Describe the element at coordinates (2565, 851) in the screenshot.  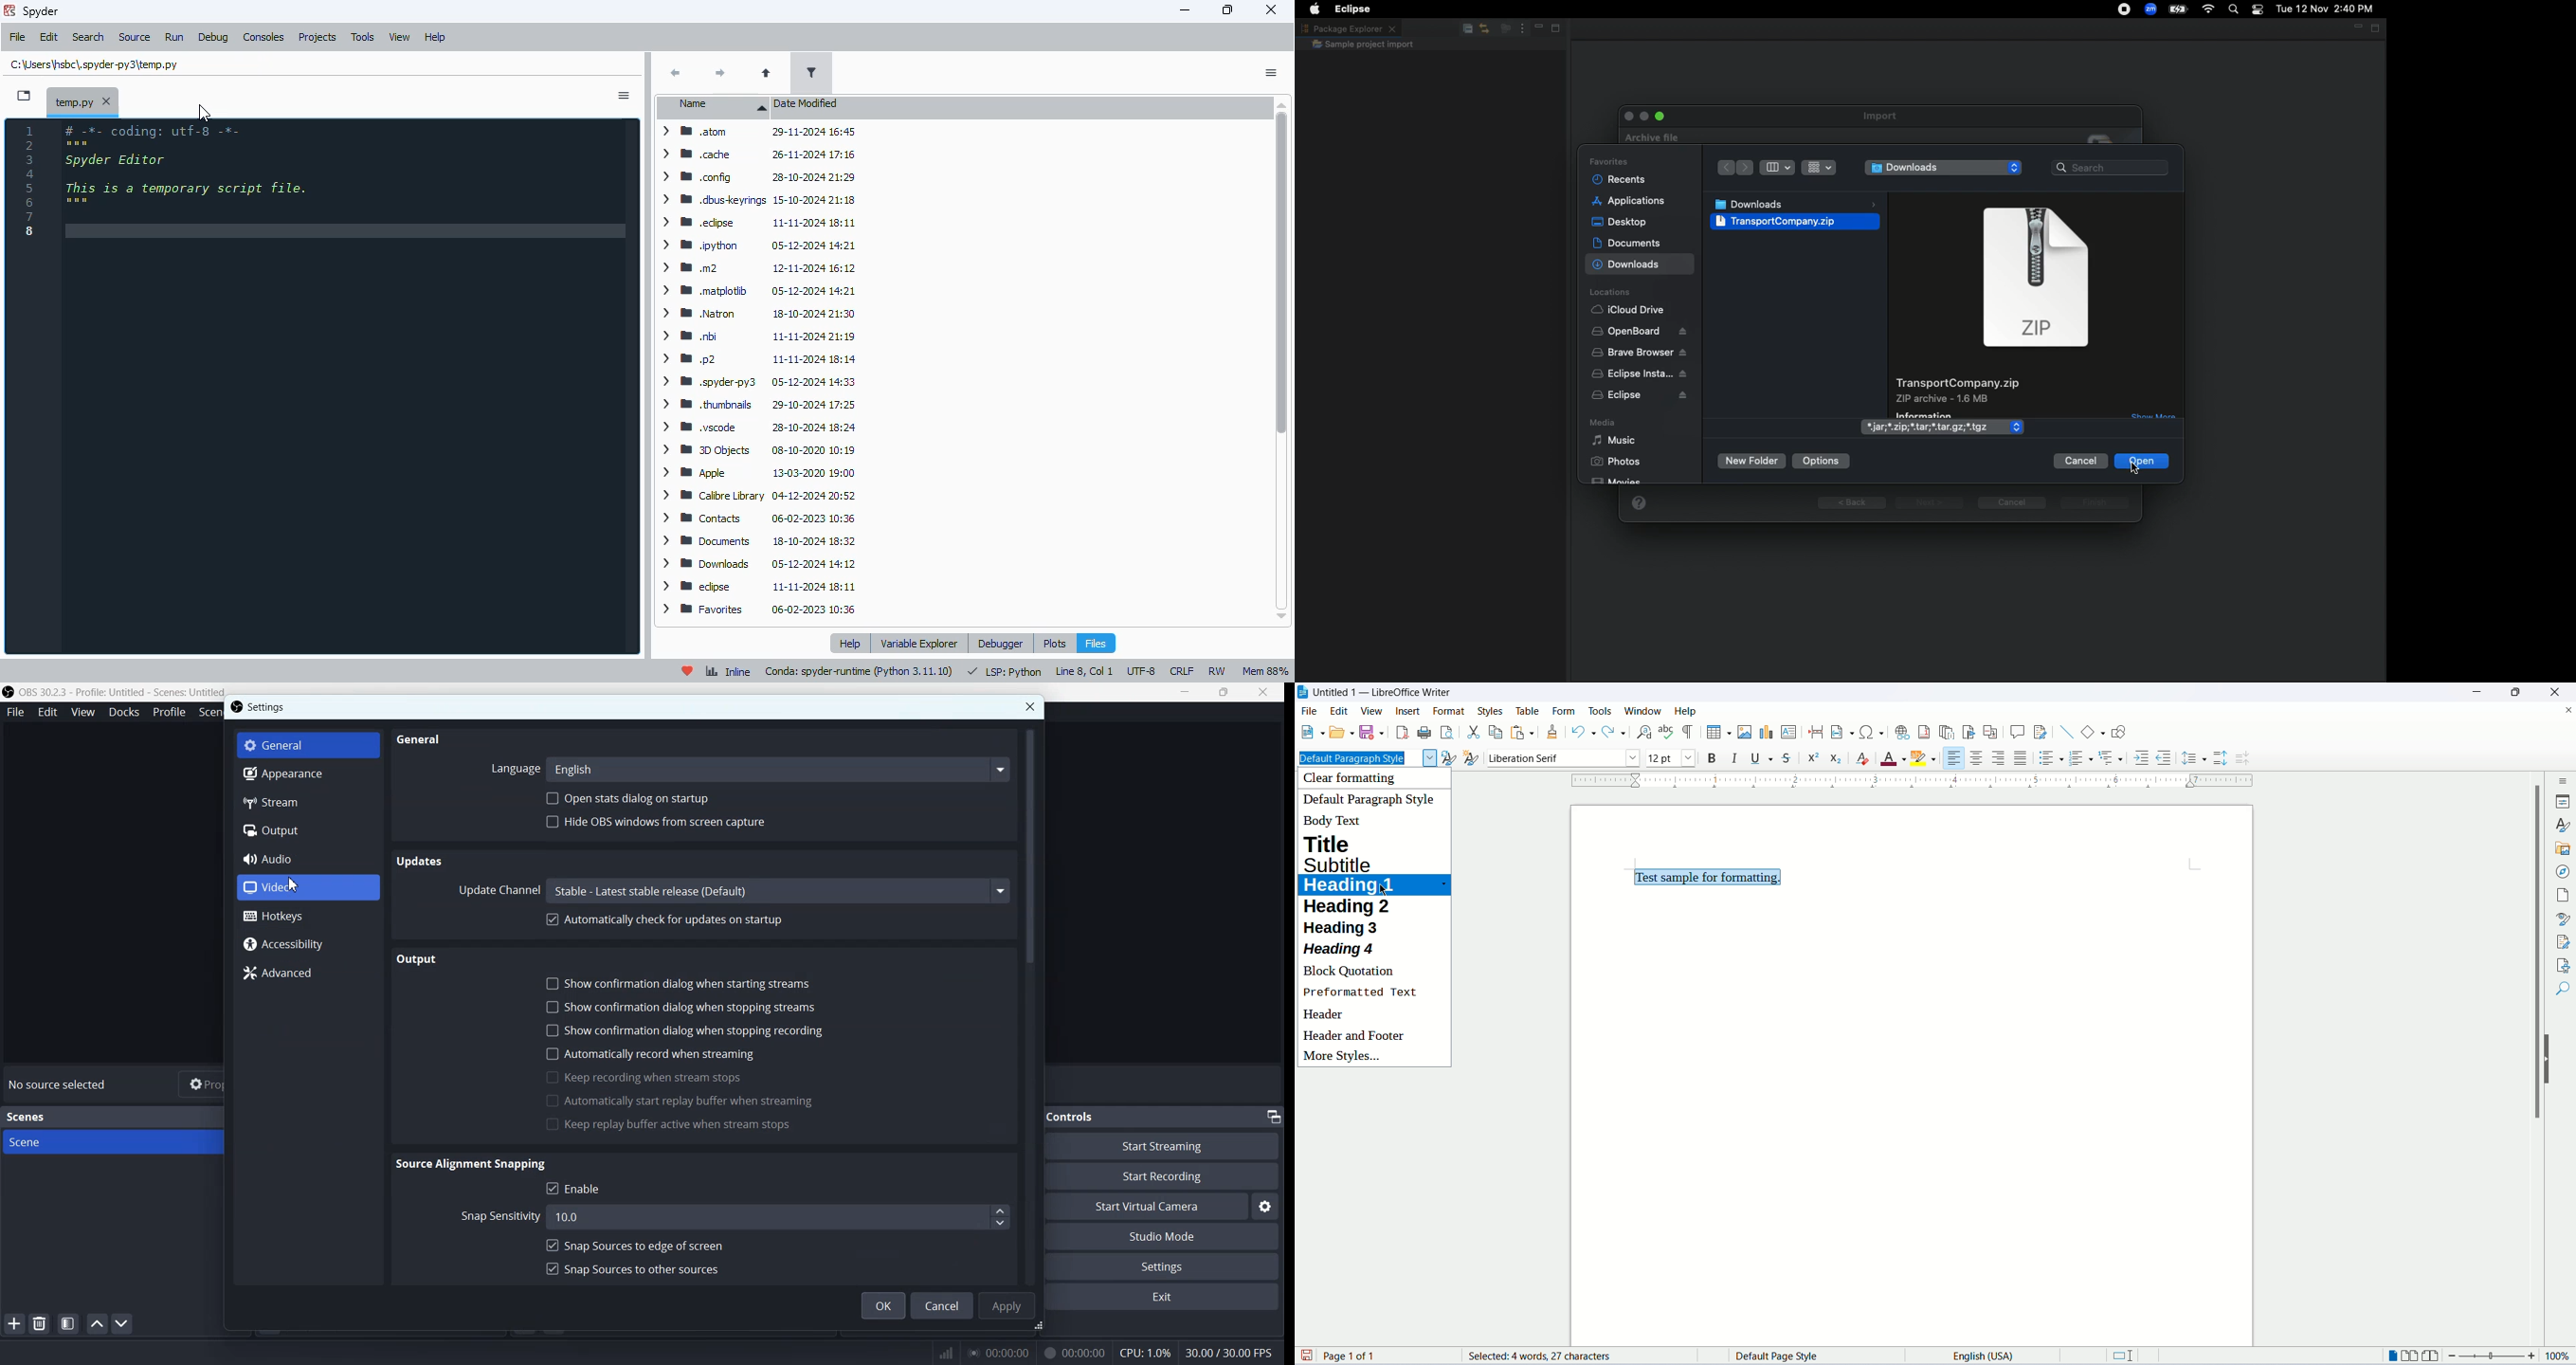
I see `gallery` at that location.